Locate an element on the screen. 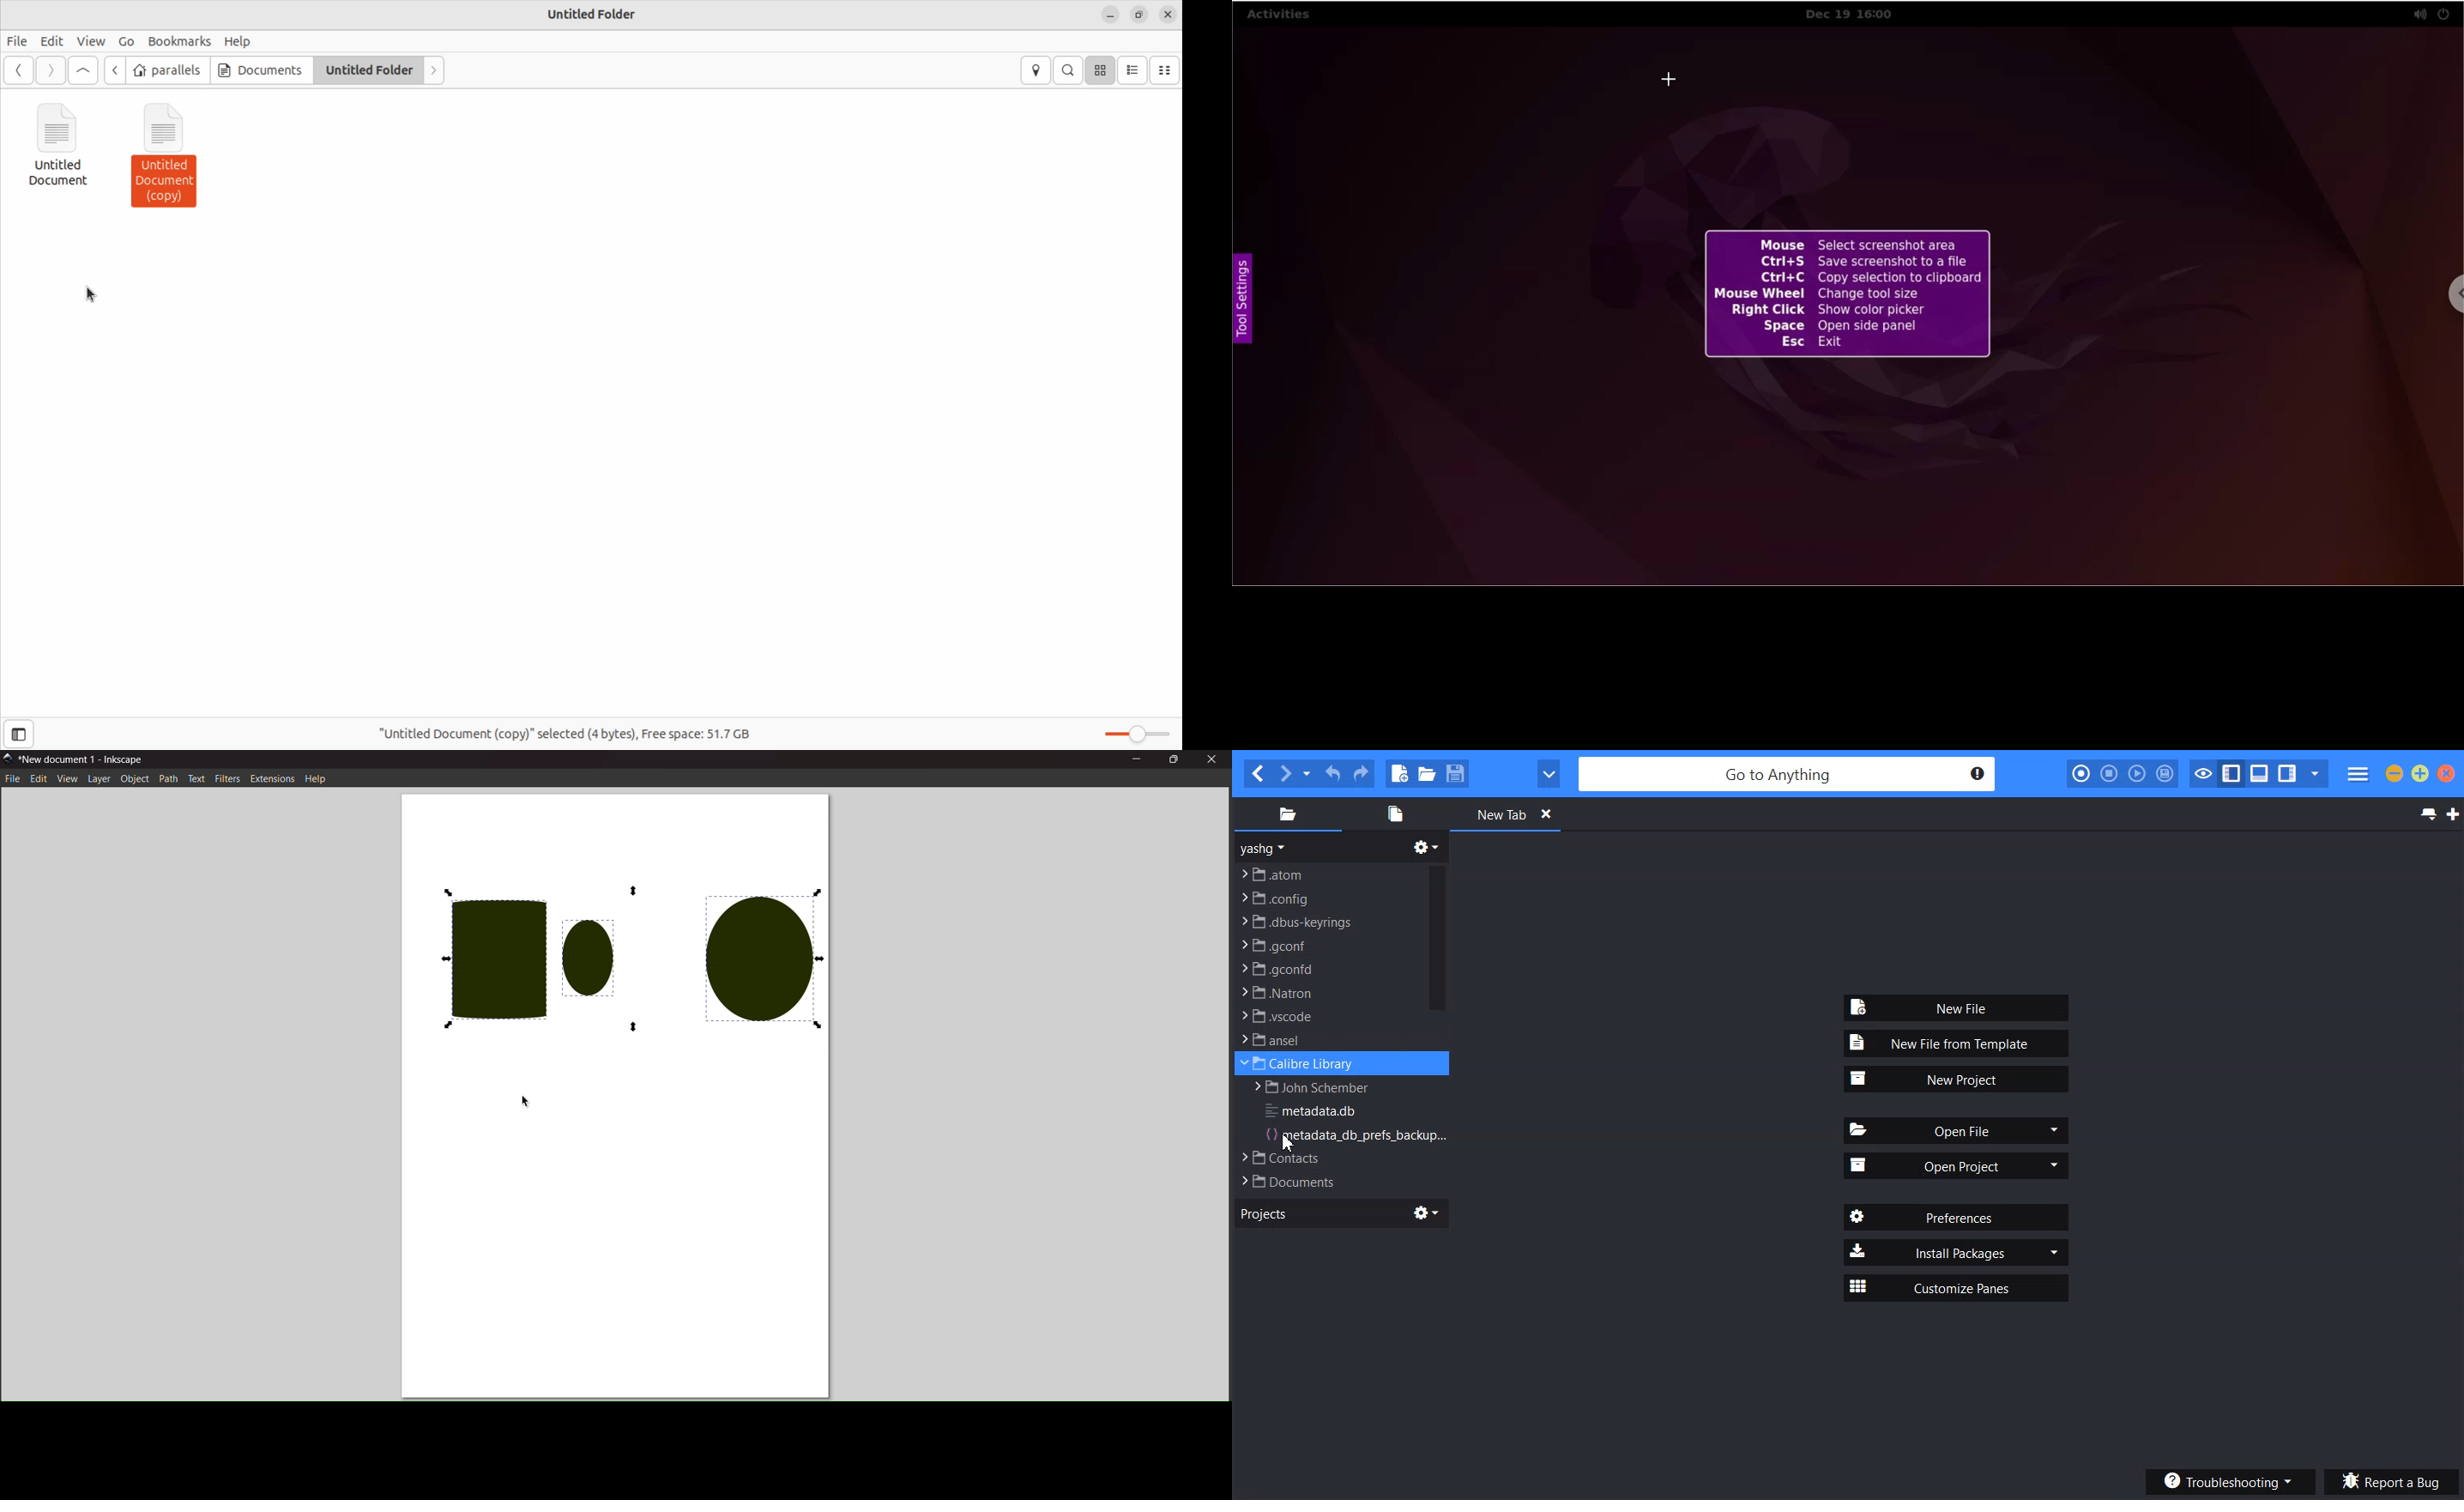 The width and height of the screenshot is (2464, 1512). File is located at coordinates (1327, 992).